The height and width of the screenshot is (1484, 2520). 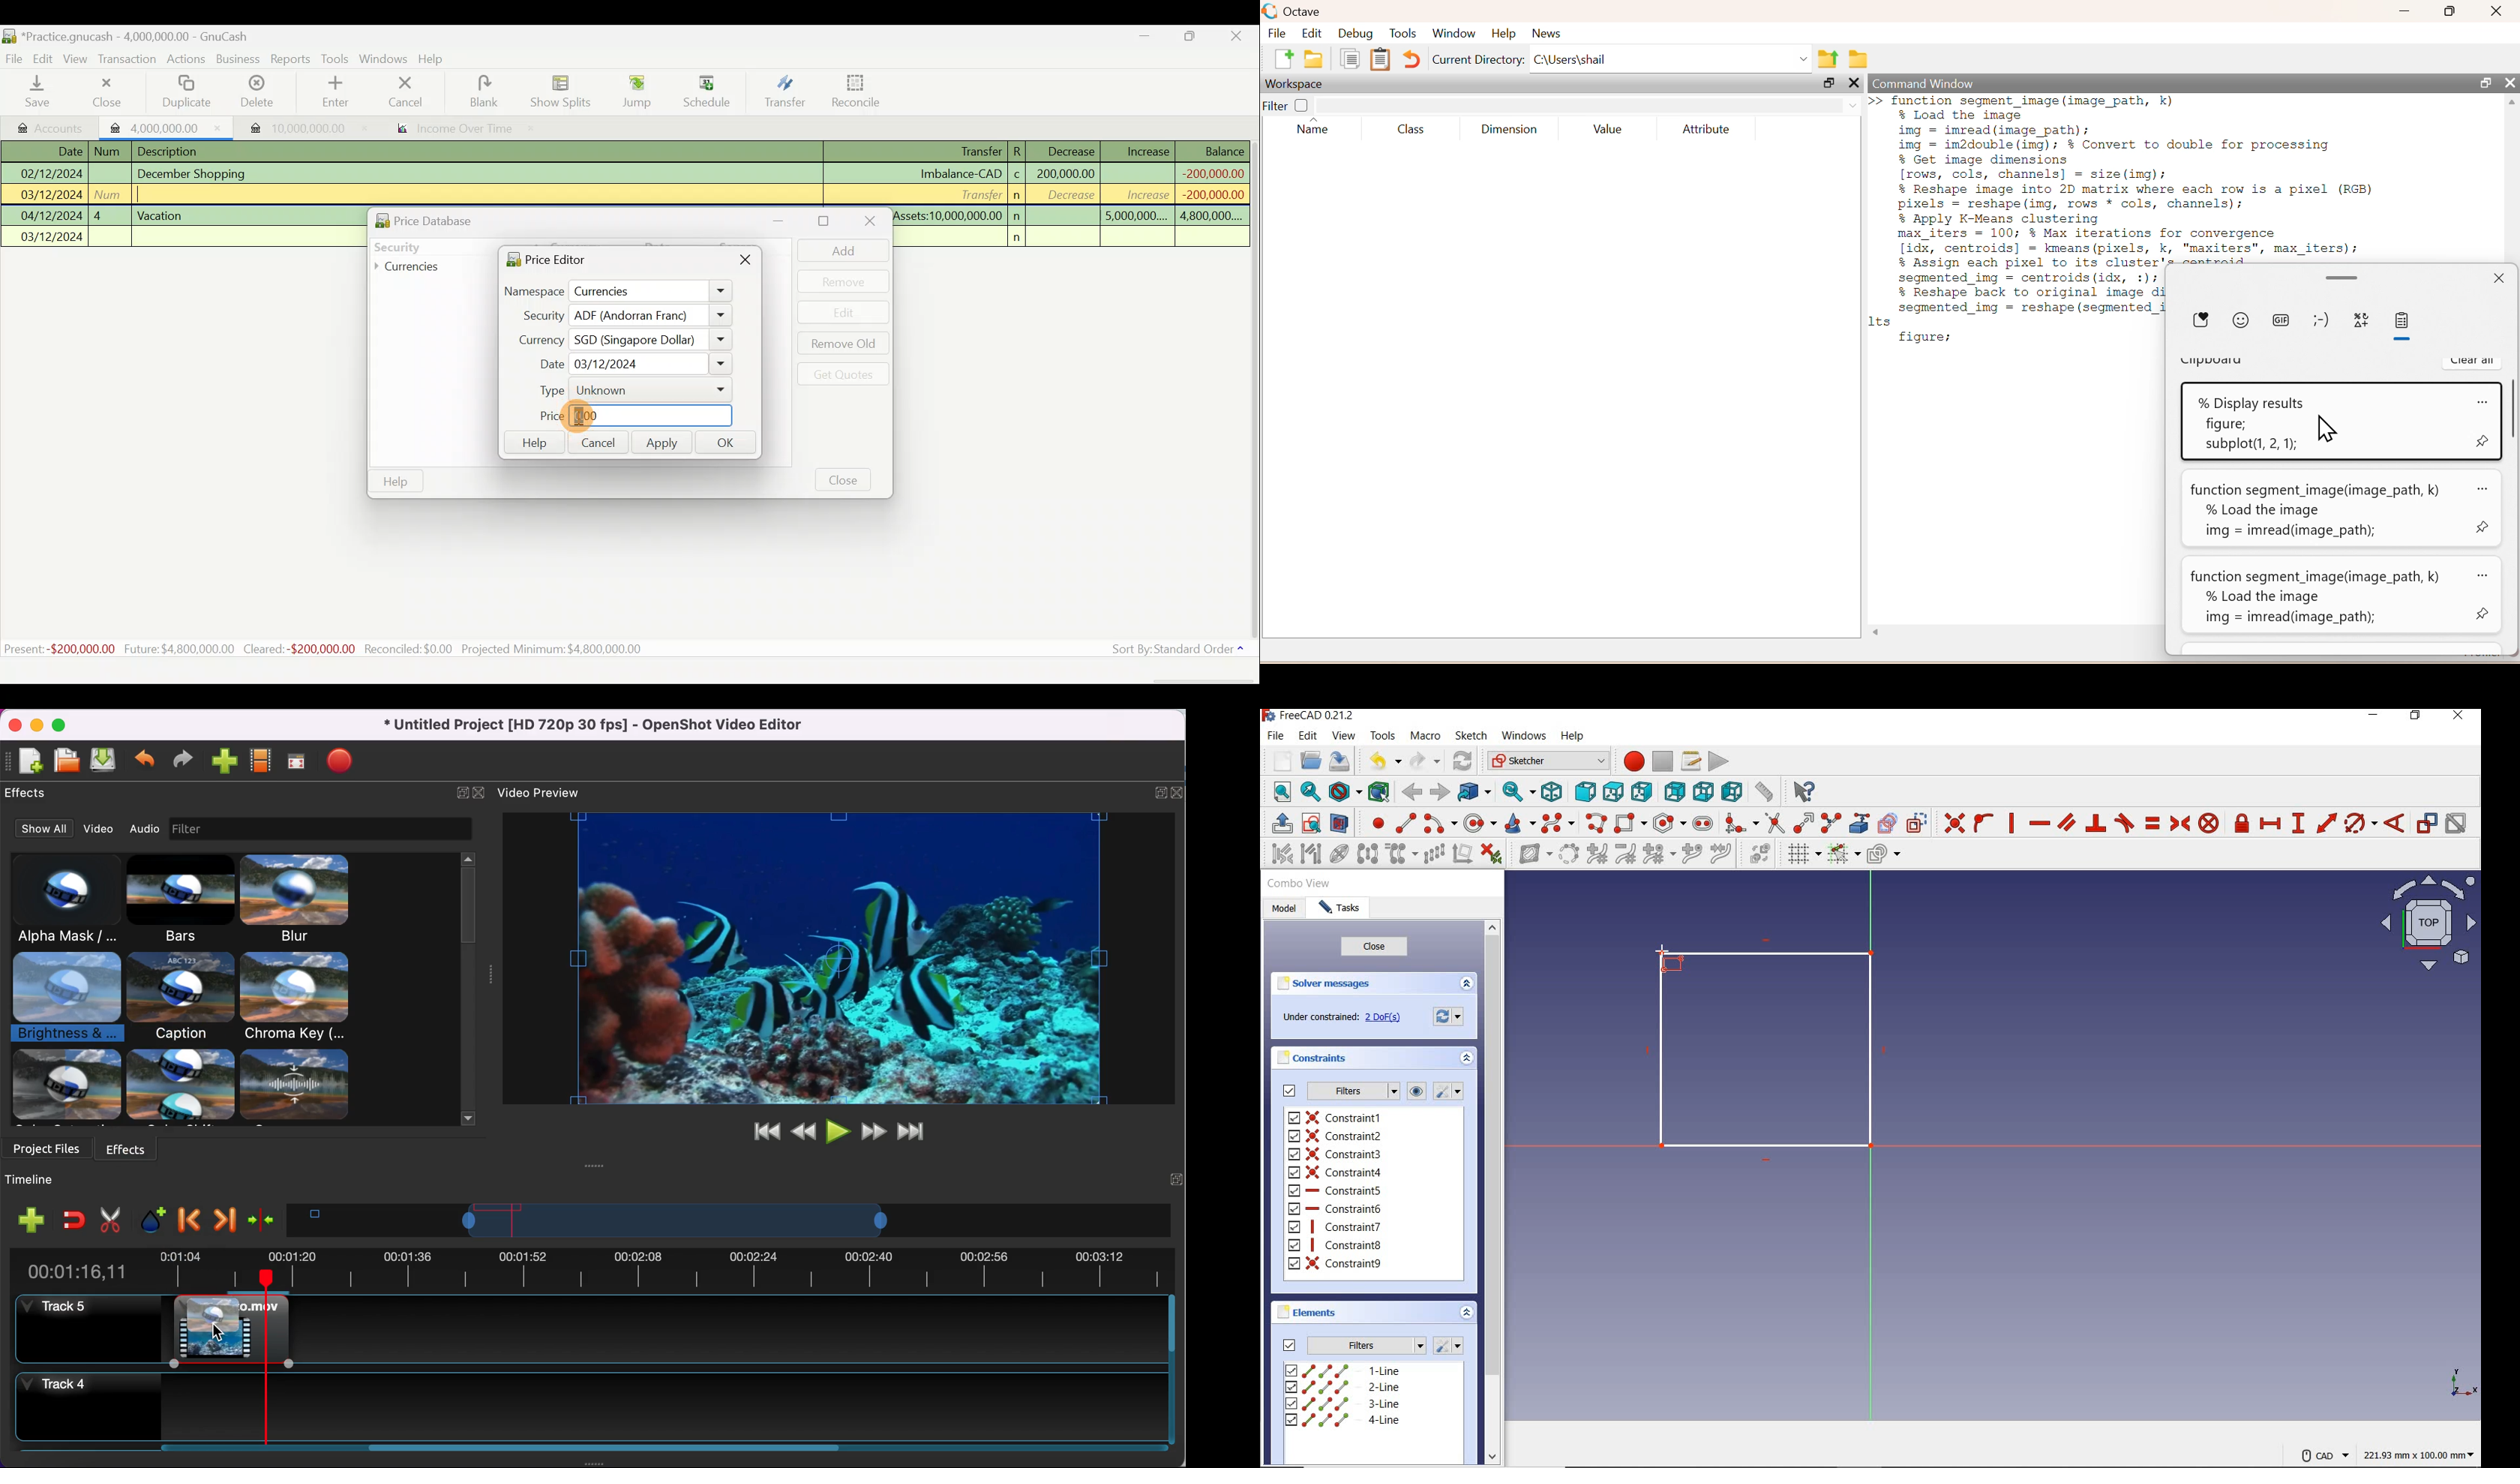 I want to click on sync view, so click(x=1517, y=790).